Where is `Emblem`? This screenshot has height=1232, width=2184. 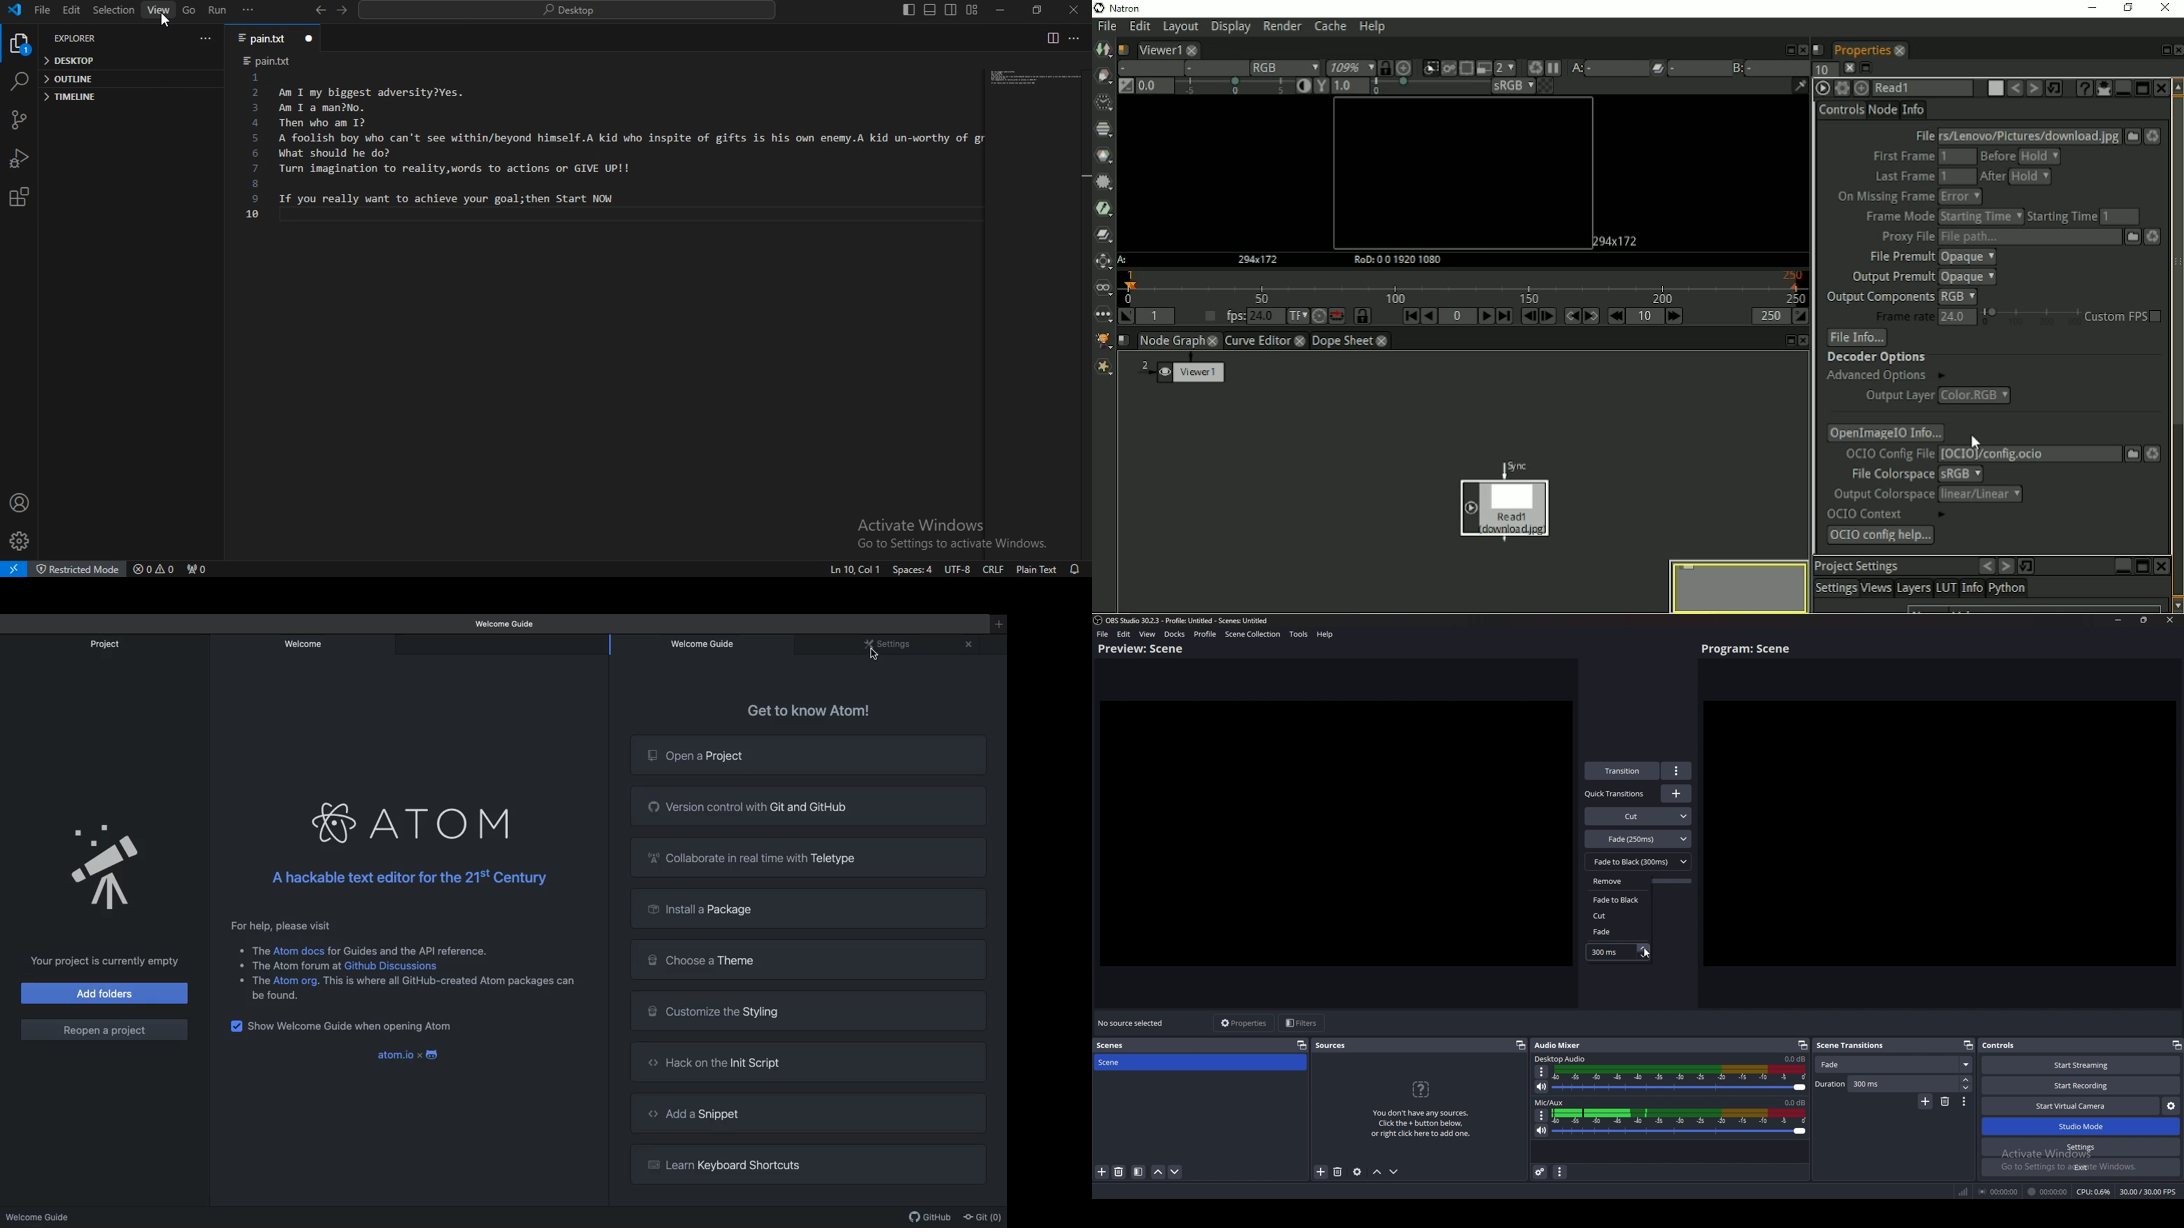
Emblem is located at coordinates (109, 868).